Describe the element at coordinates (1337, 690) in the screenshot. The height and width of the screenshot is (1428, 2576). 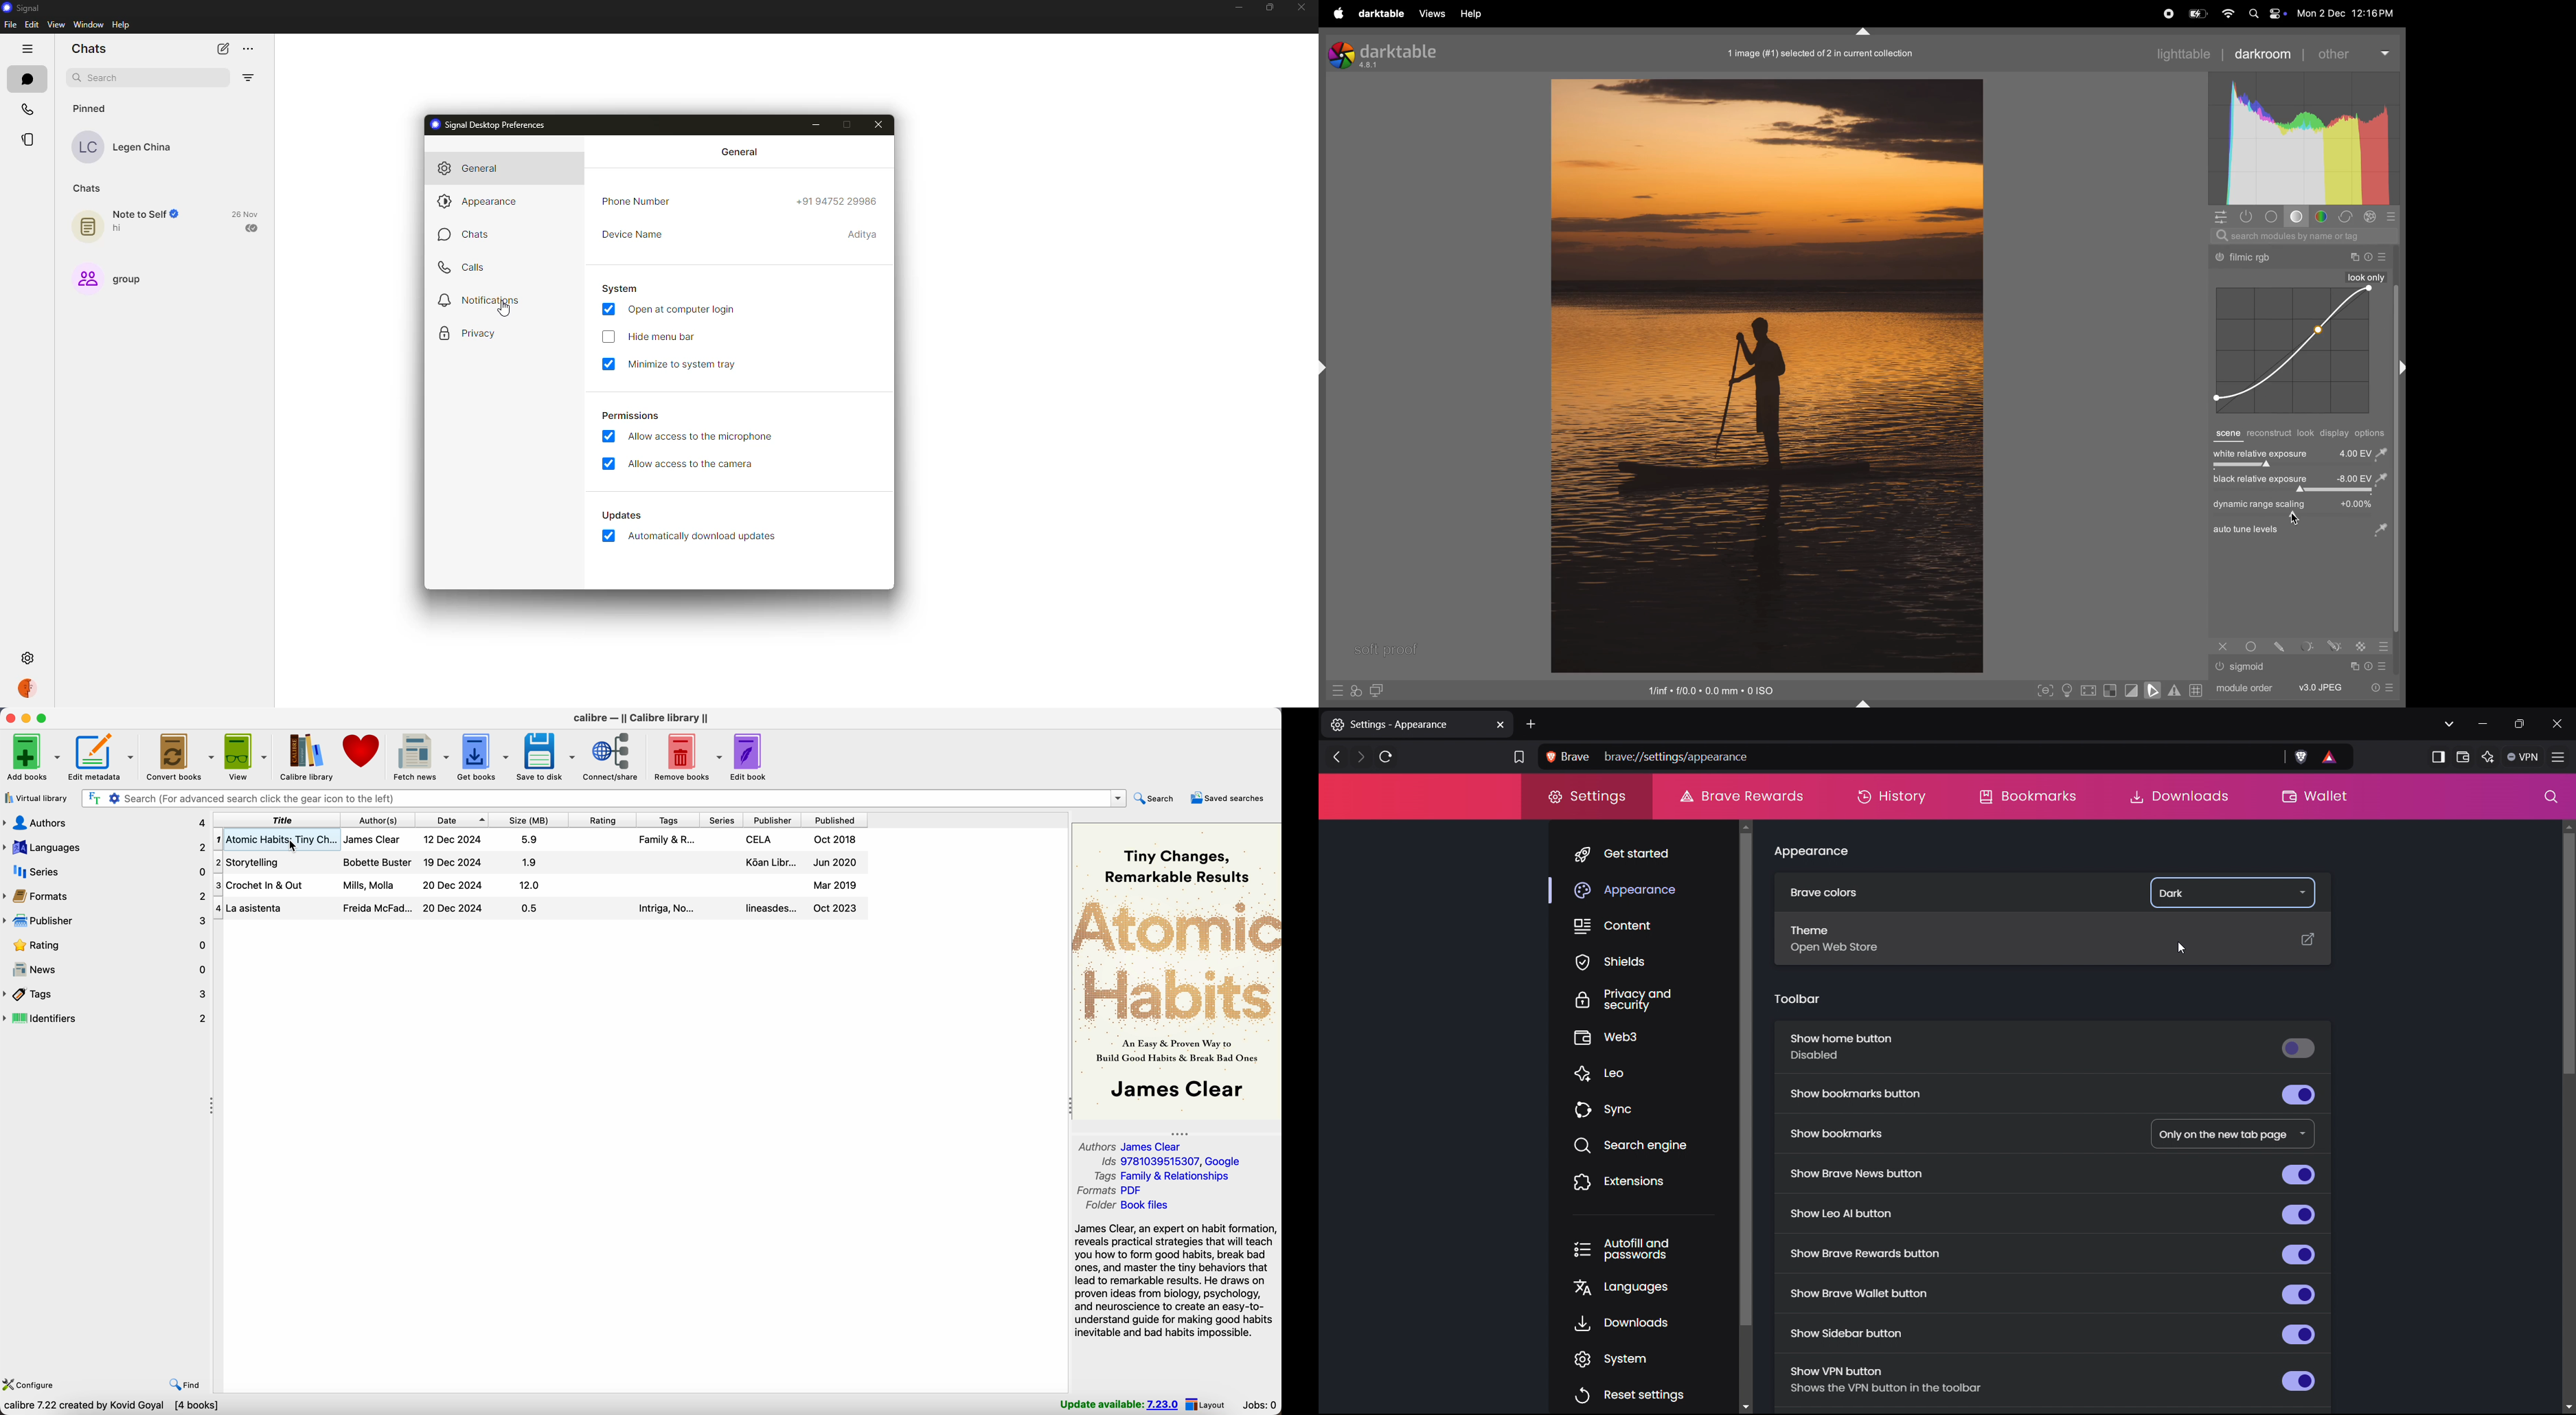
I see `quick acess to presets` at that location.